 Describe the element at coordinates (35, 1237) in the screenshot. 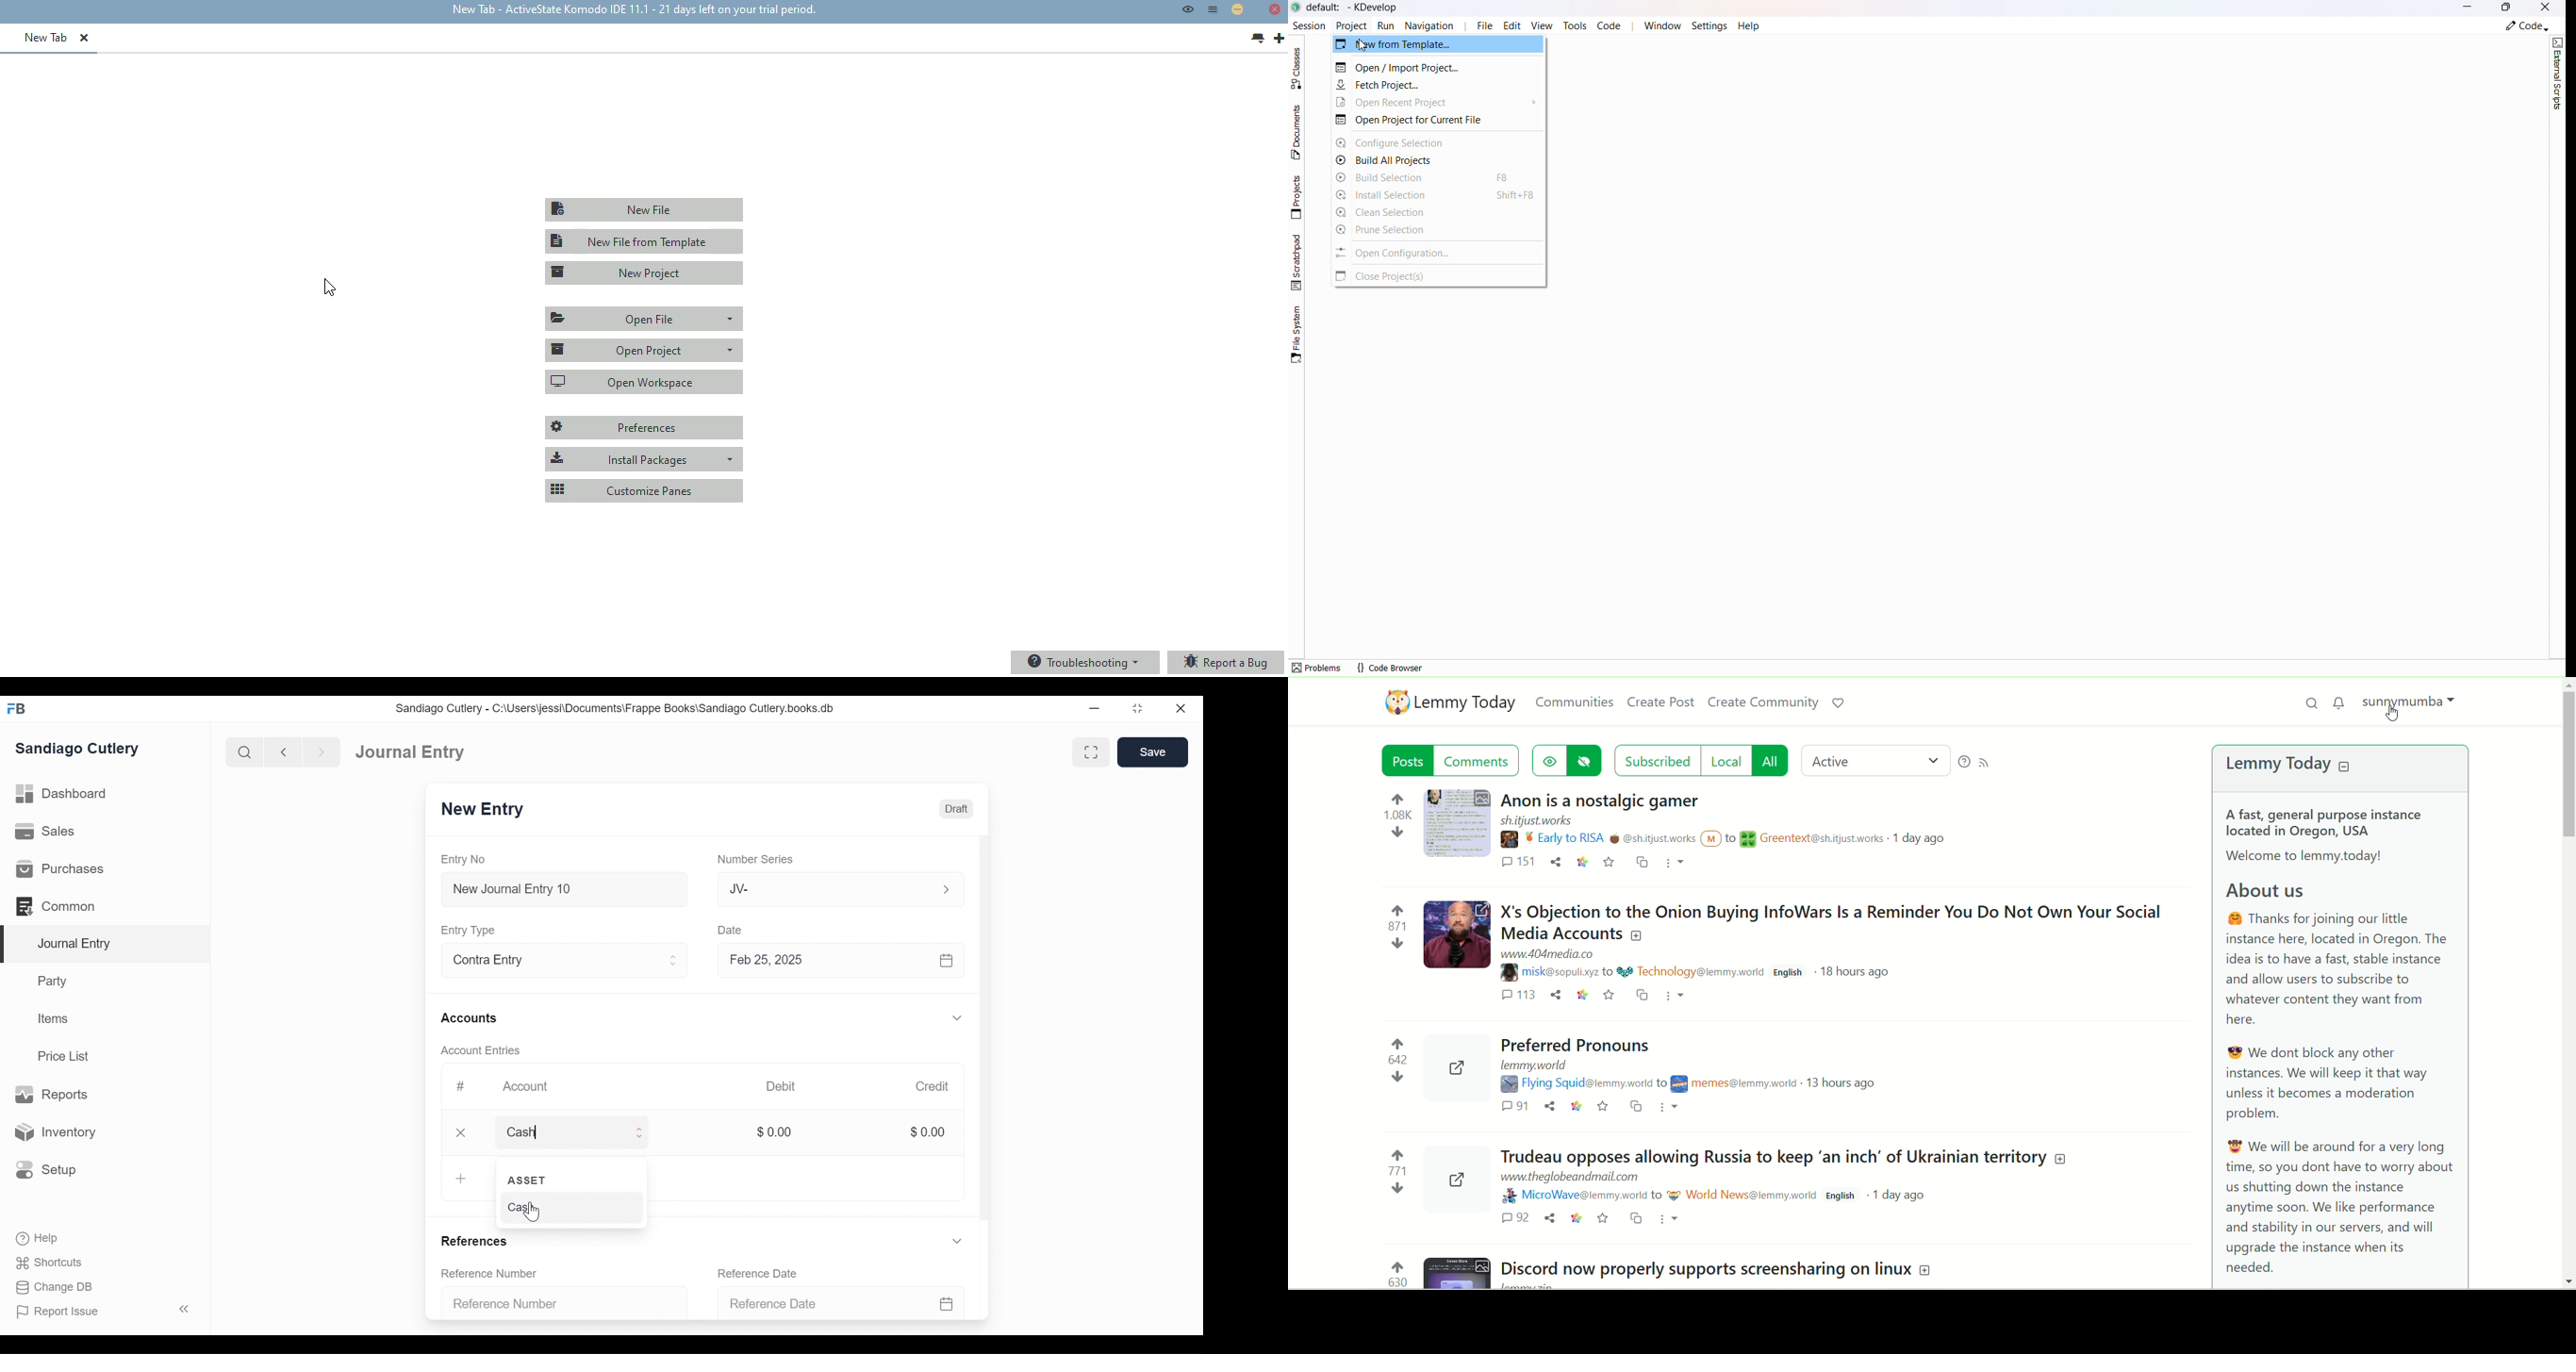

I see `Help` at that location.